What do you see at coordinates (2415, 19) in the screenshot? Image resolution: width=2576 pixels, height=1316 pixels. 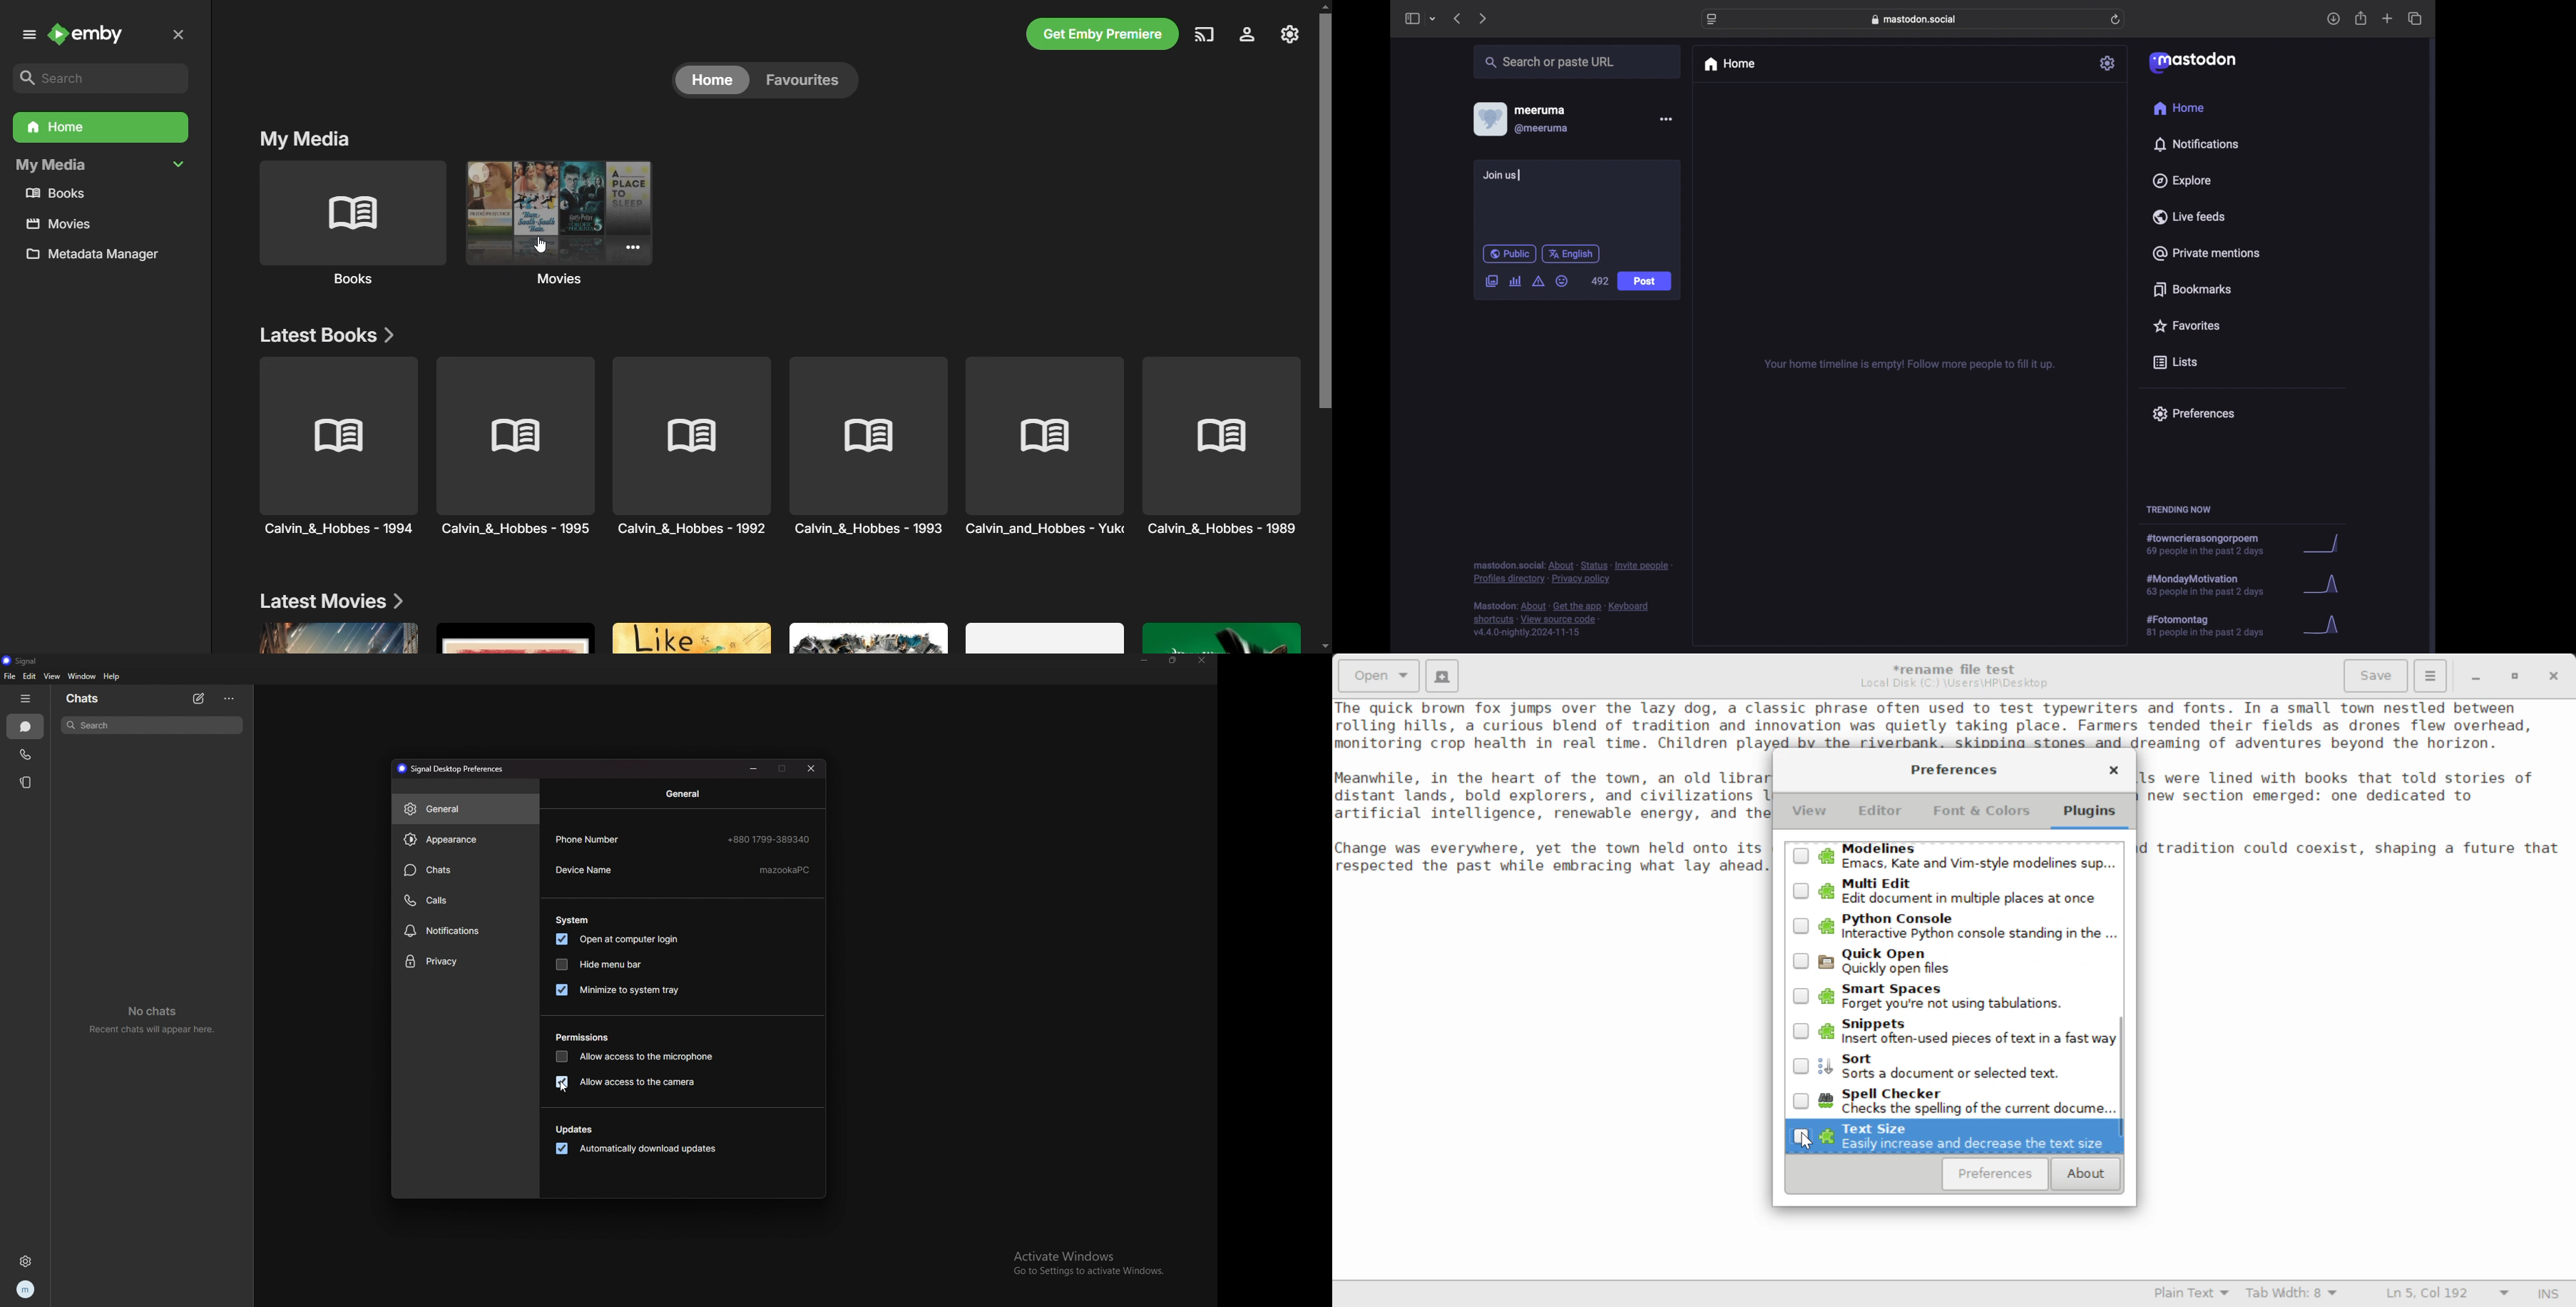 I see `show tab overview` at bounding box center [2415, 19].